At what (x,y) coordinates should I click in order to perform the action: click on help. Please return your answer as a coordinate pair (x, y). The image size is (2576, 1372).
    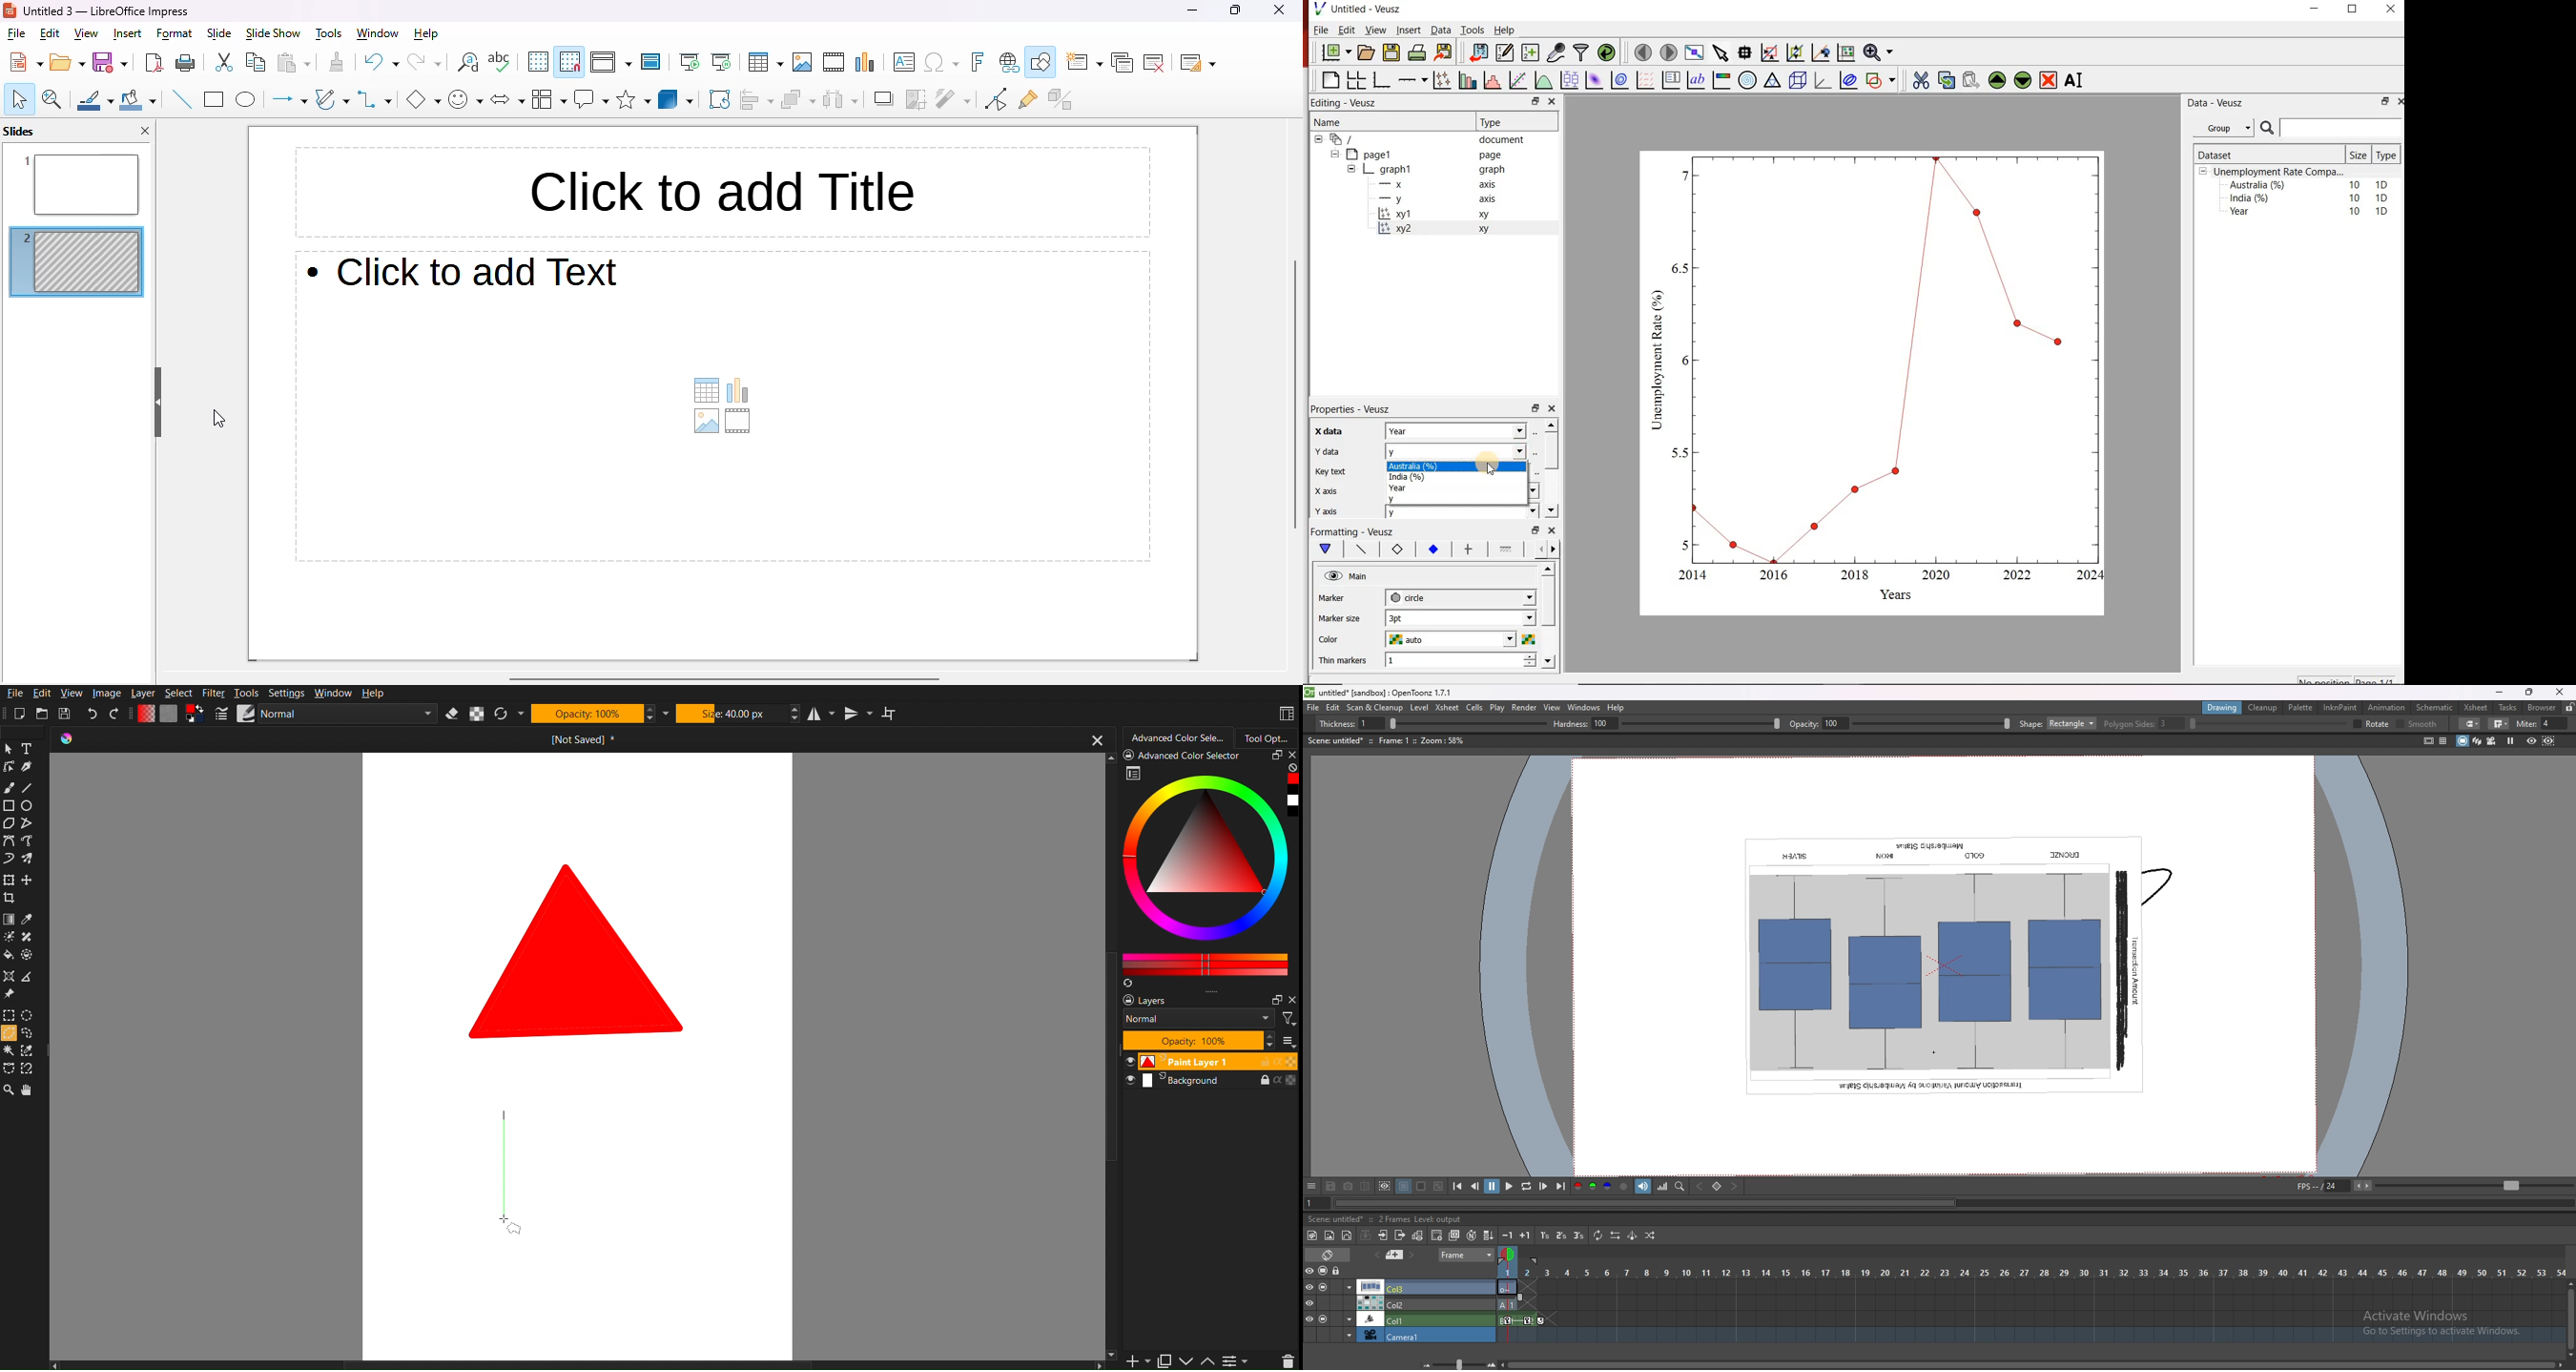
    Looking at the image, I should click on (426, 34).